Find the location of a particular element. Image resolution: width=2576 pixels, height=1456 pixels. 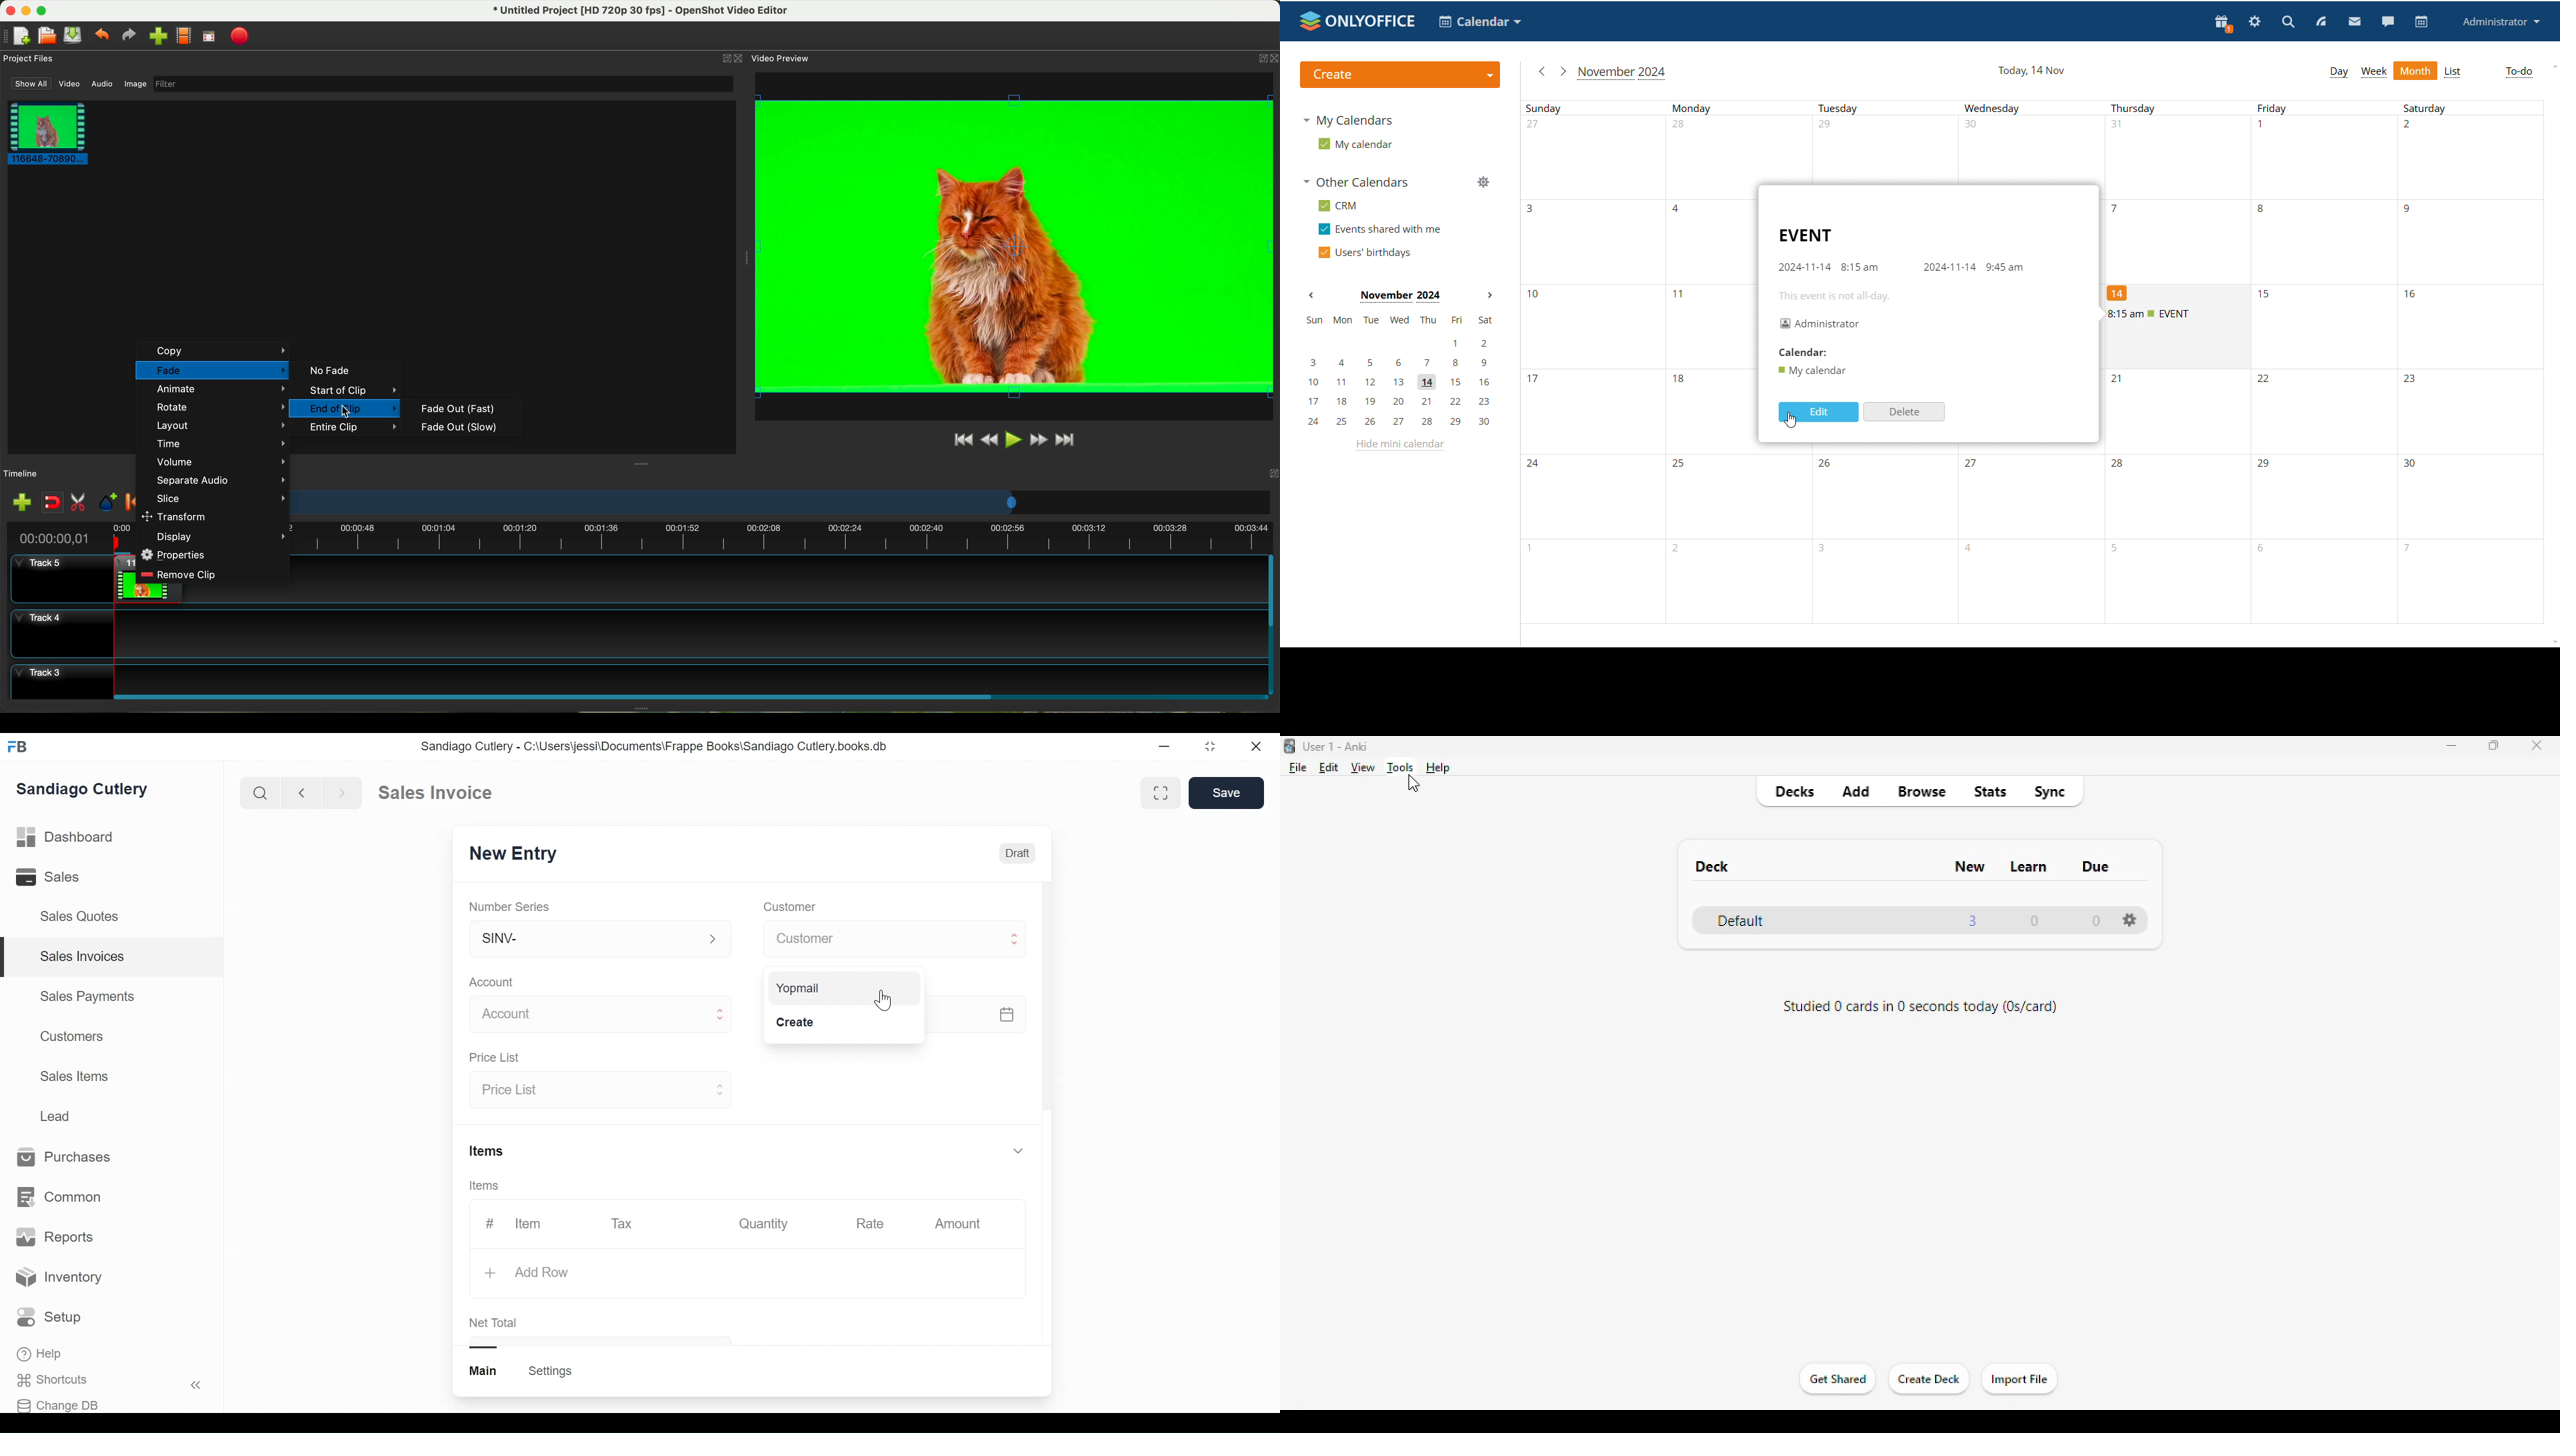

maximize is located at coordinates (2494, 745).